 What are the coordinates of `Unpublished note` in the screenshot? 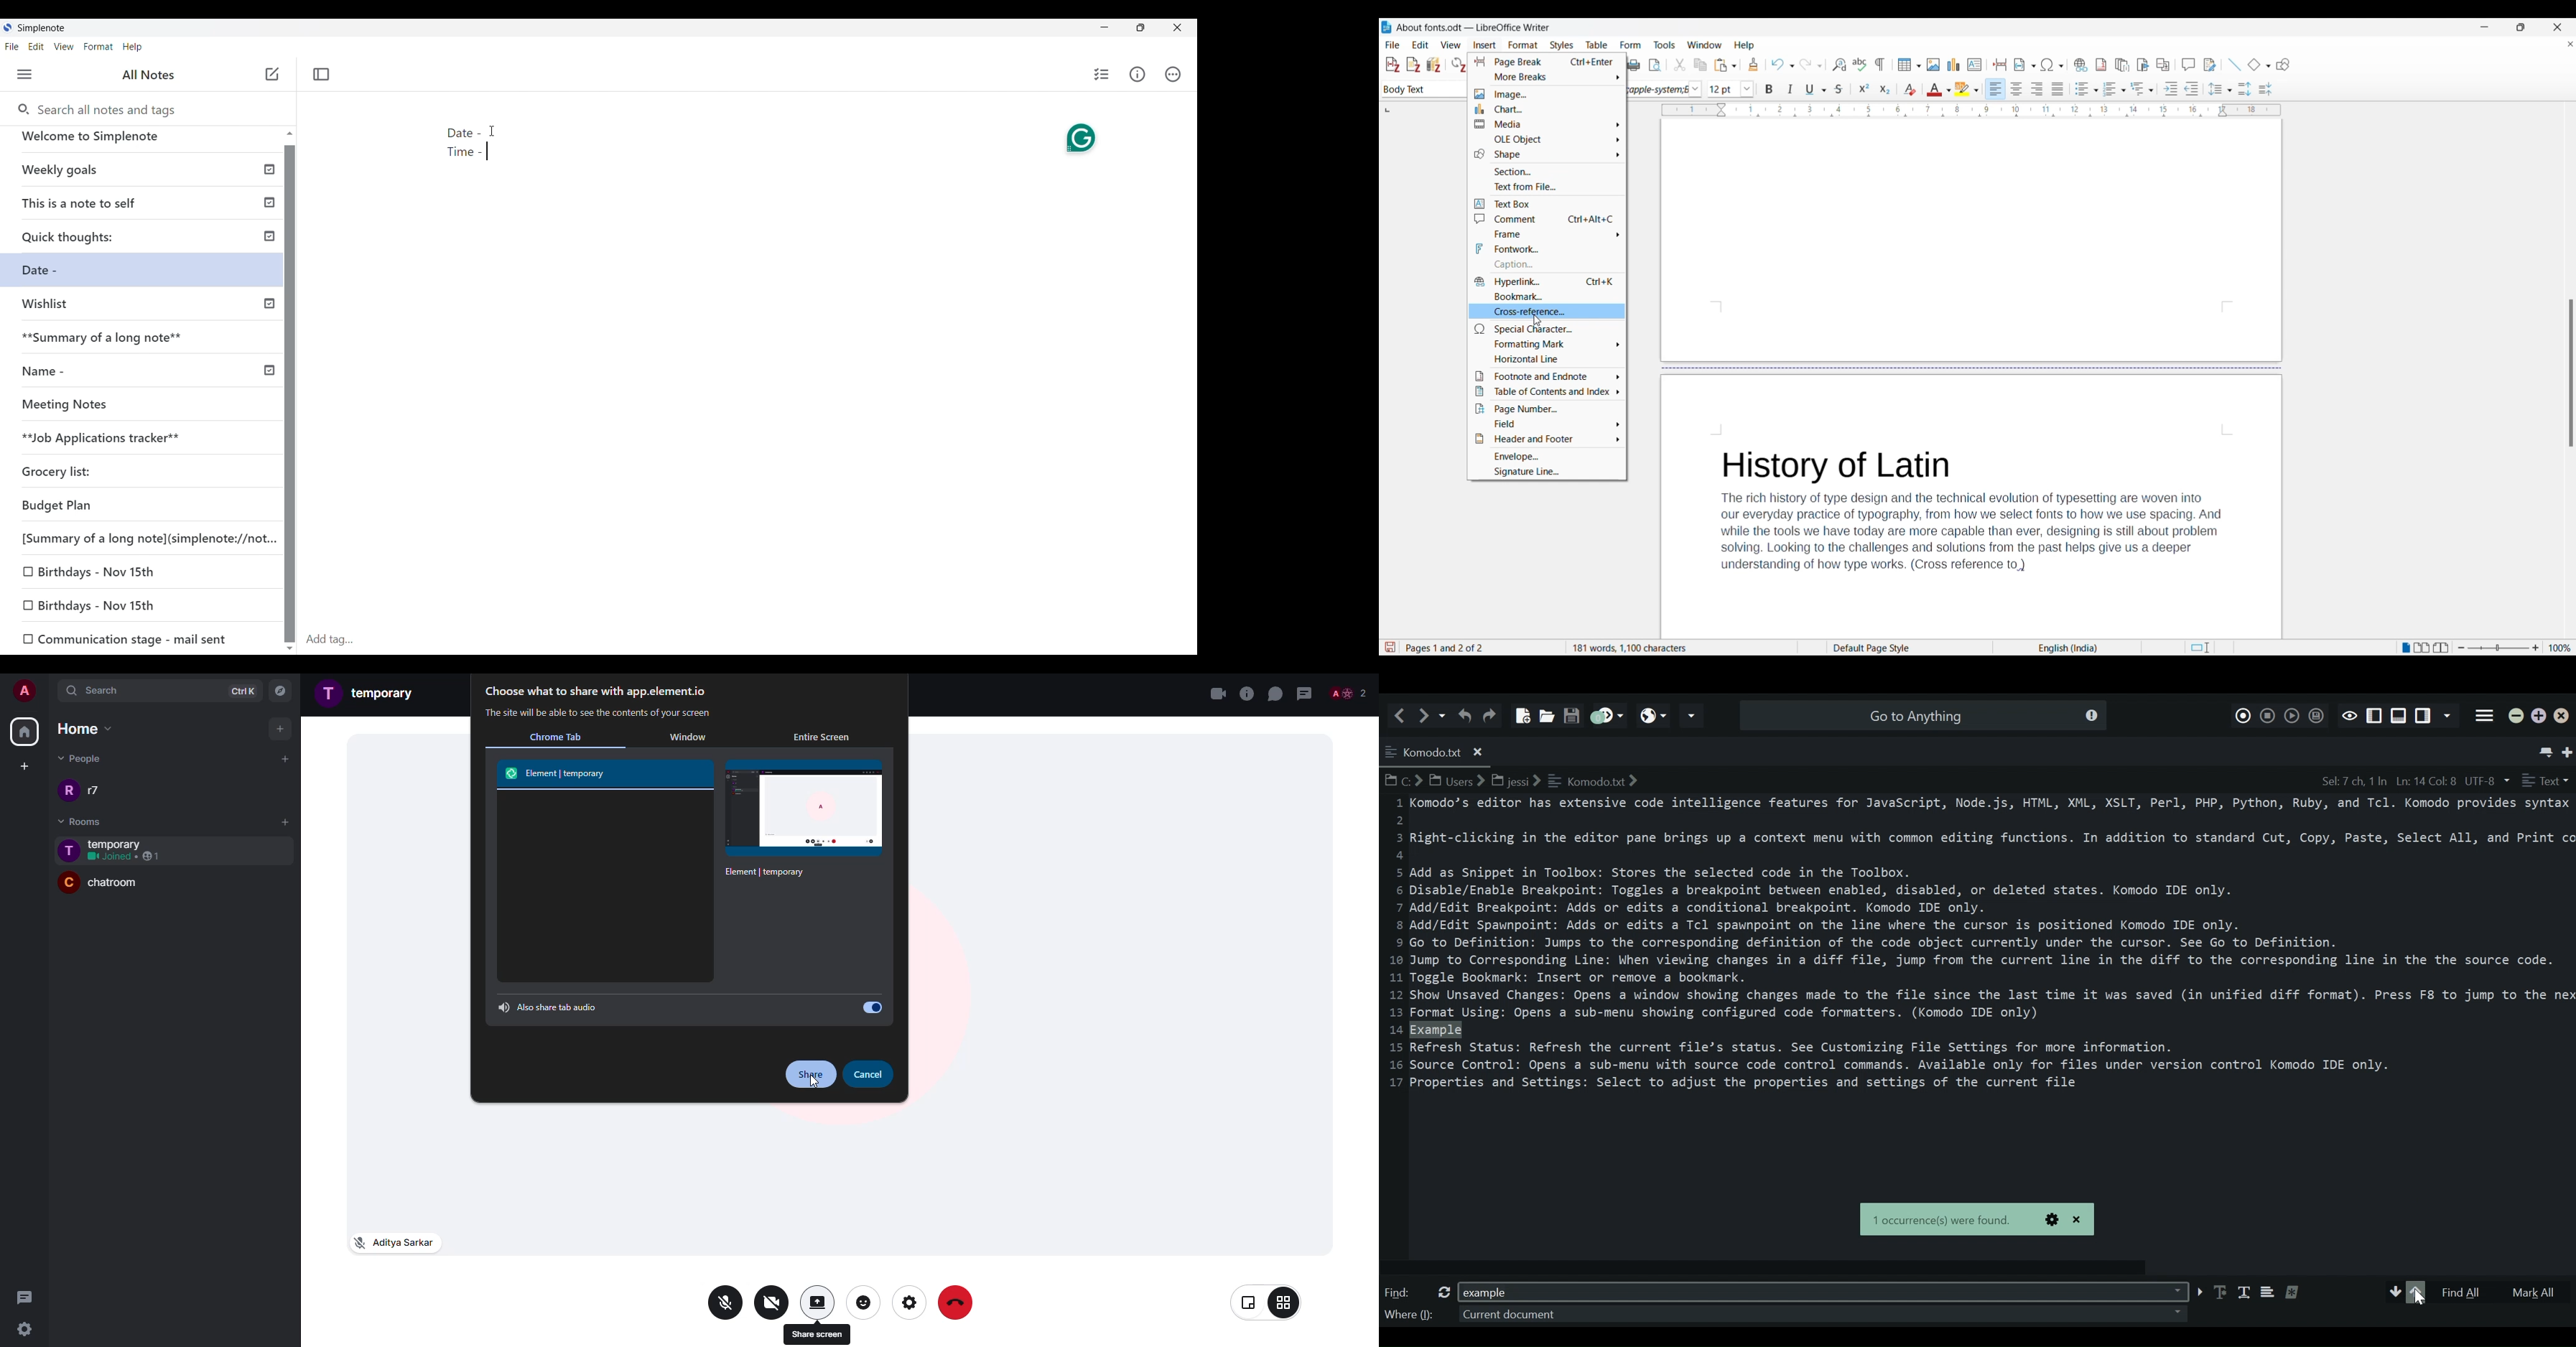 It's located at (54, 273).